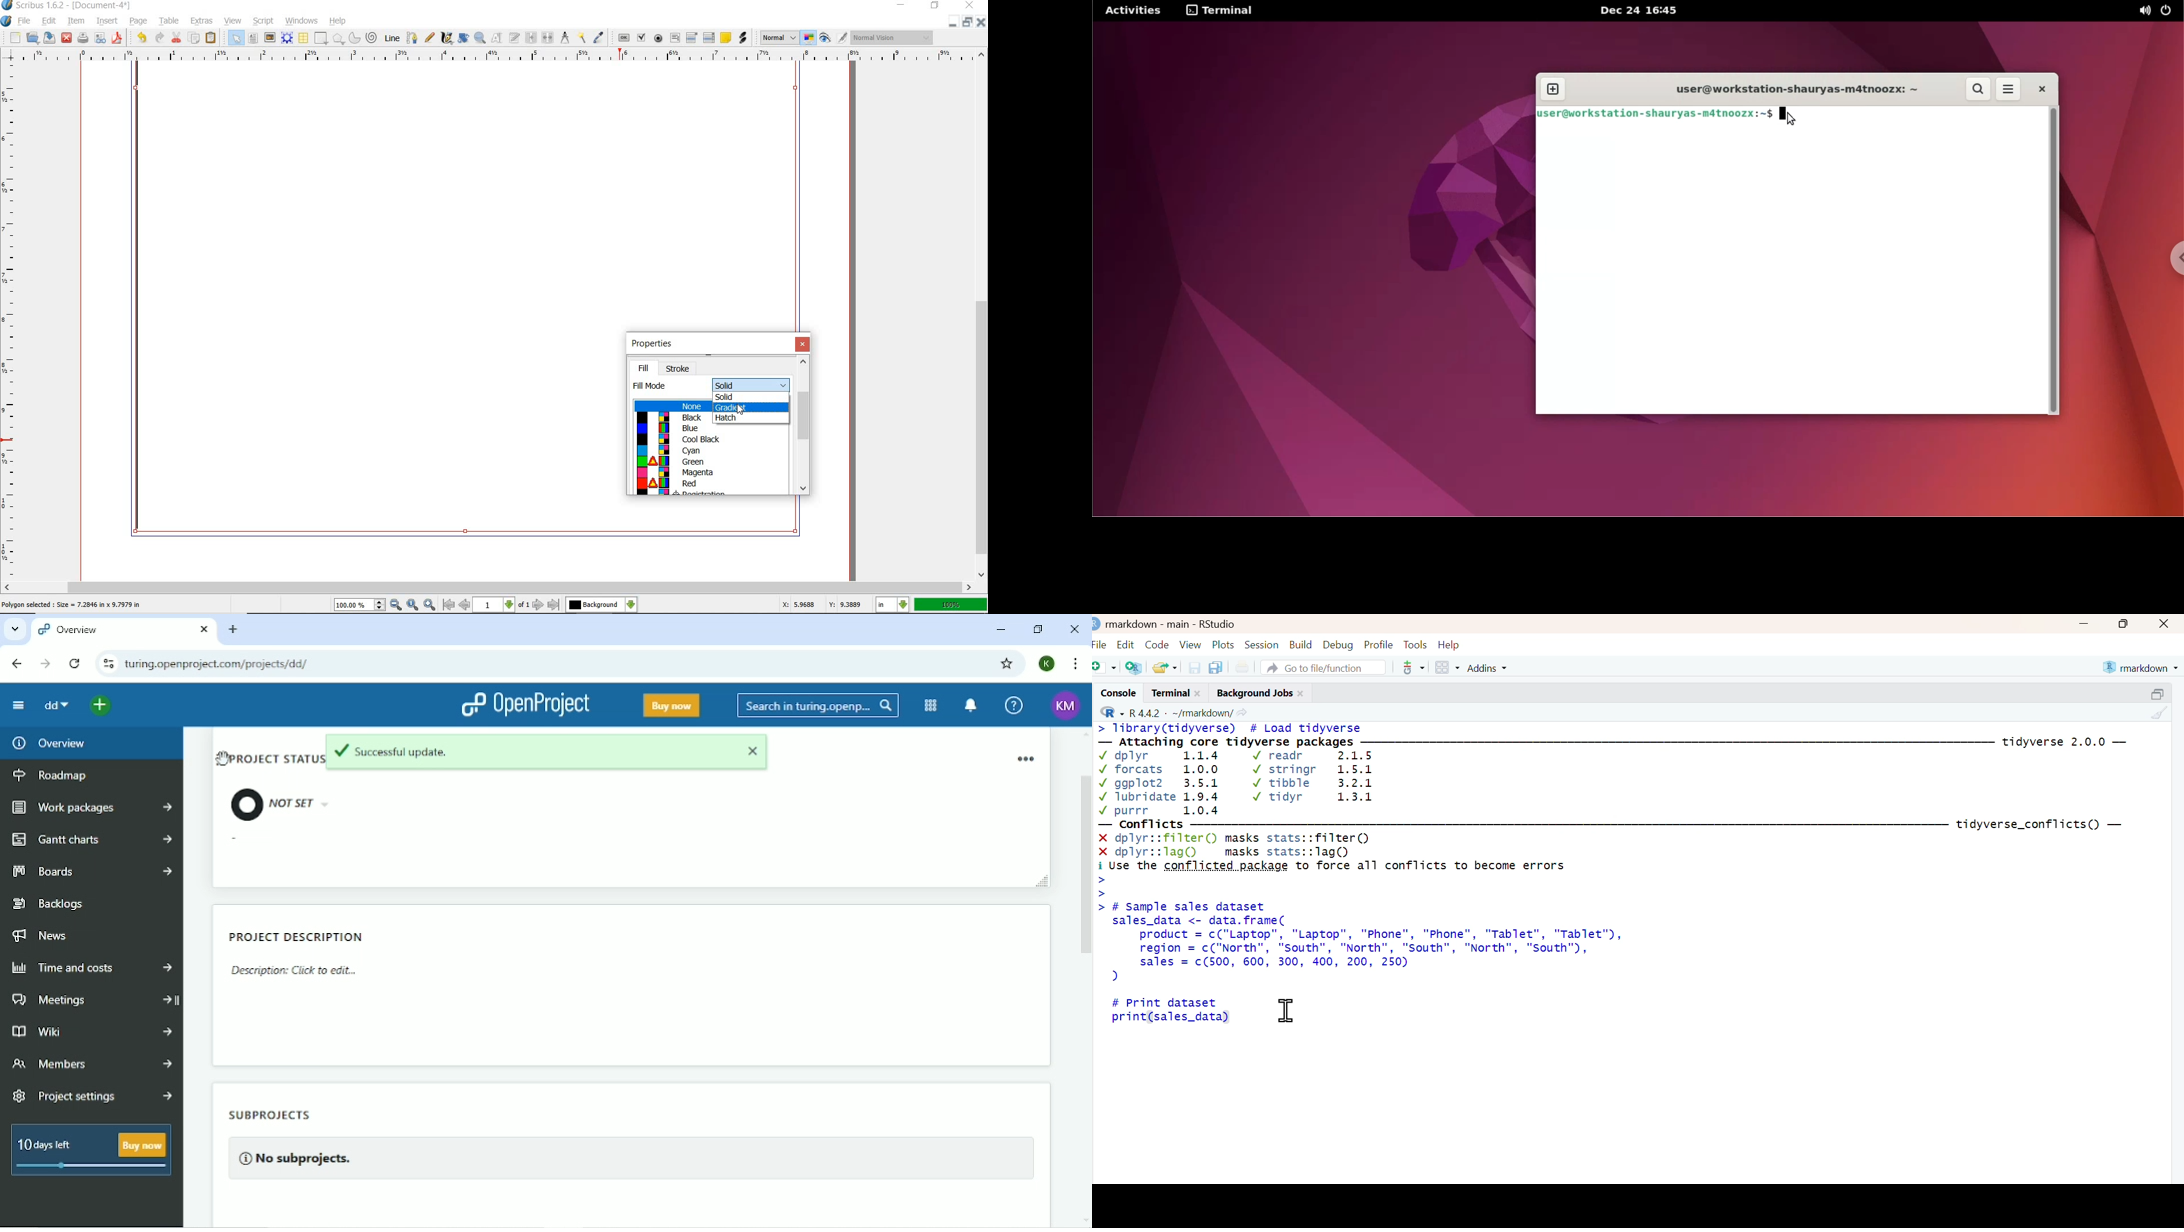 The height and width of the screenshot is (1232, 2184). Describe the element at coordinates (413, 605) in the screenshot. I see `zoom to 100%` at that location.